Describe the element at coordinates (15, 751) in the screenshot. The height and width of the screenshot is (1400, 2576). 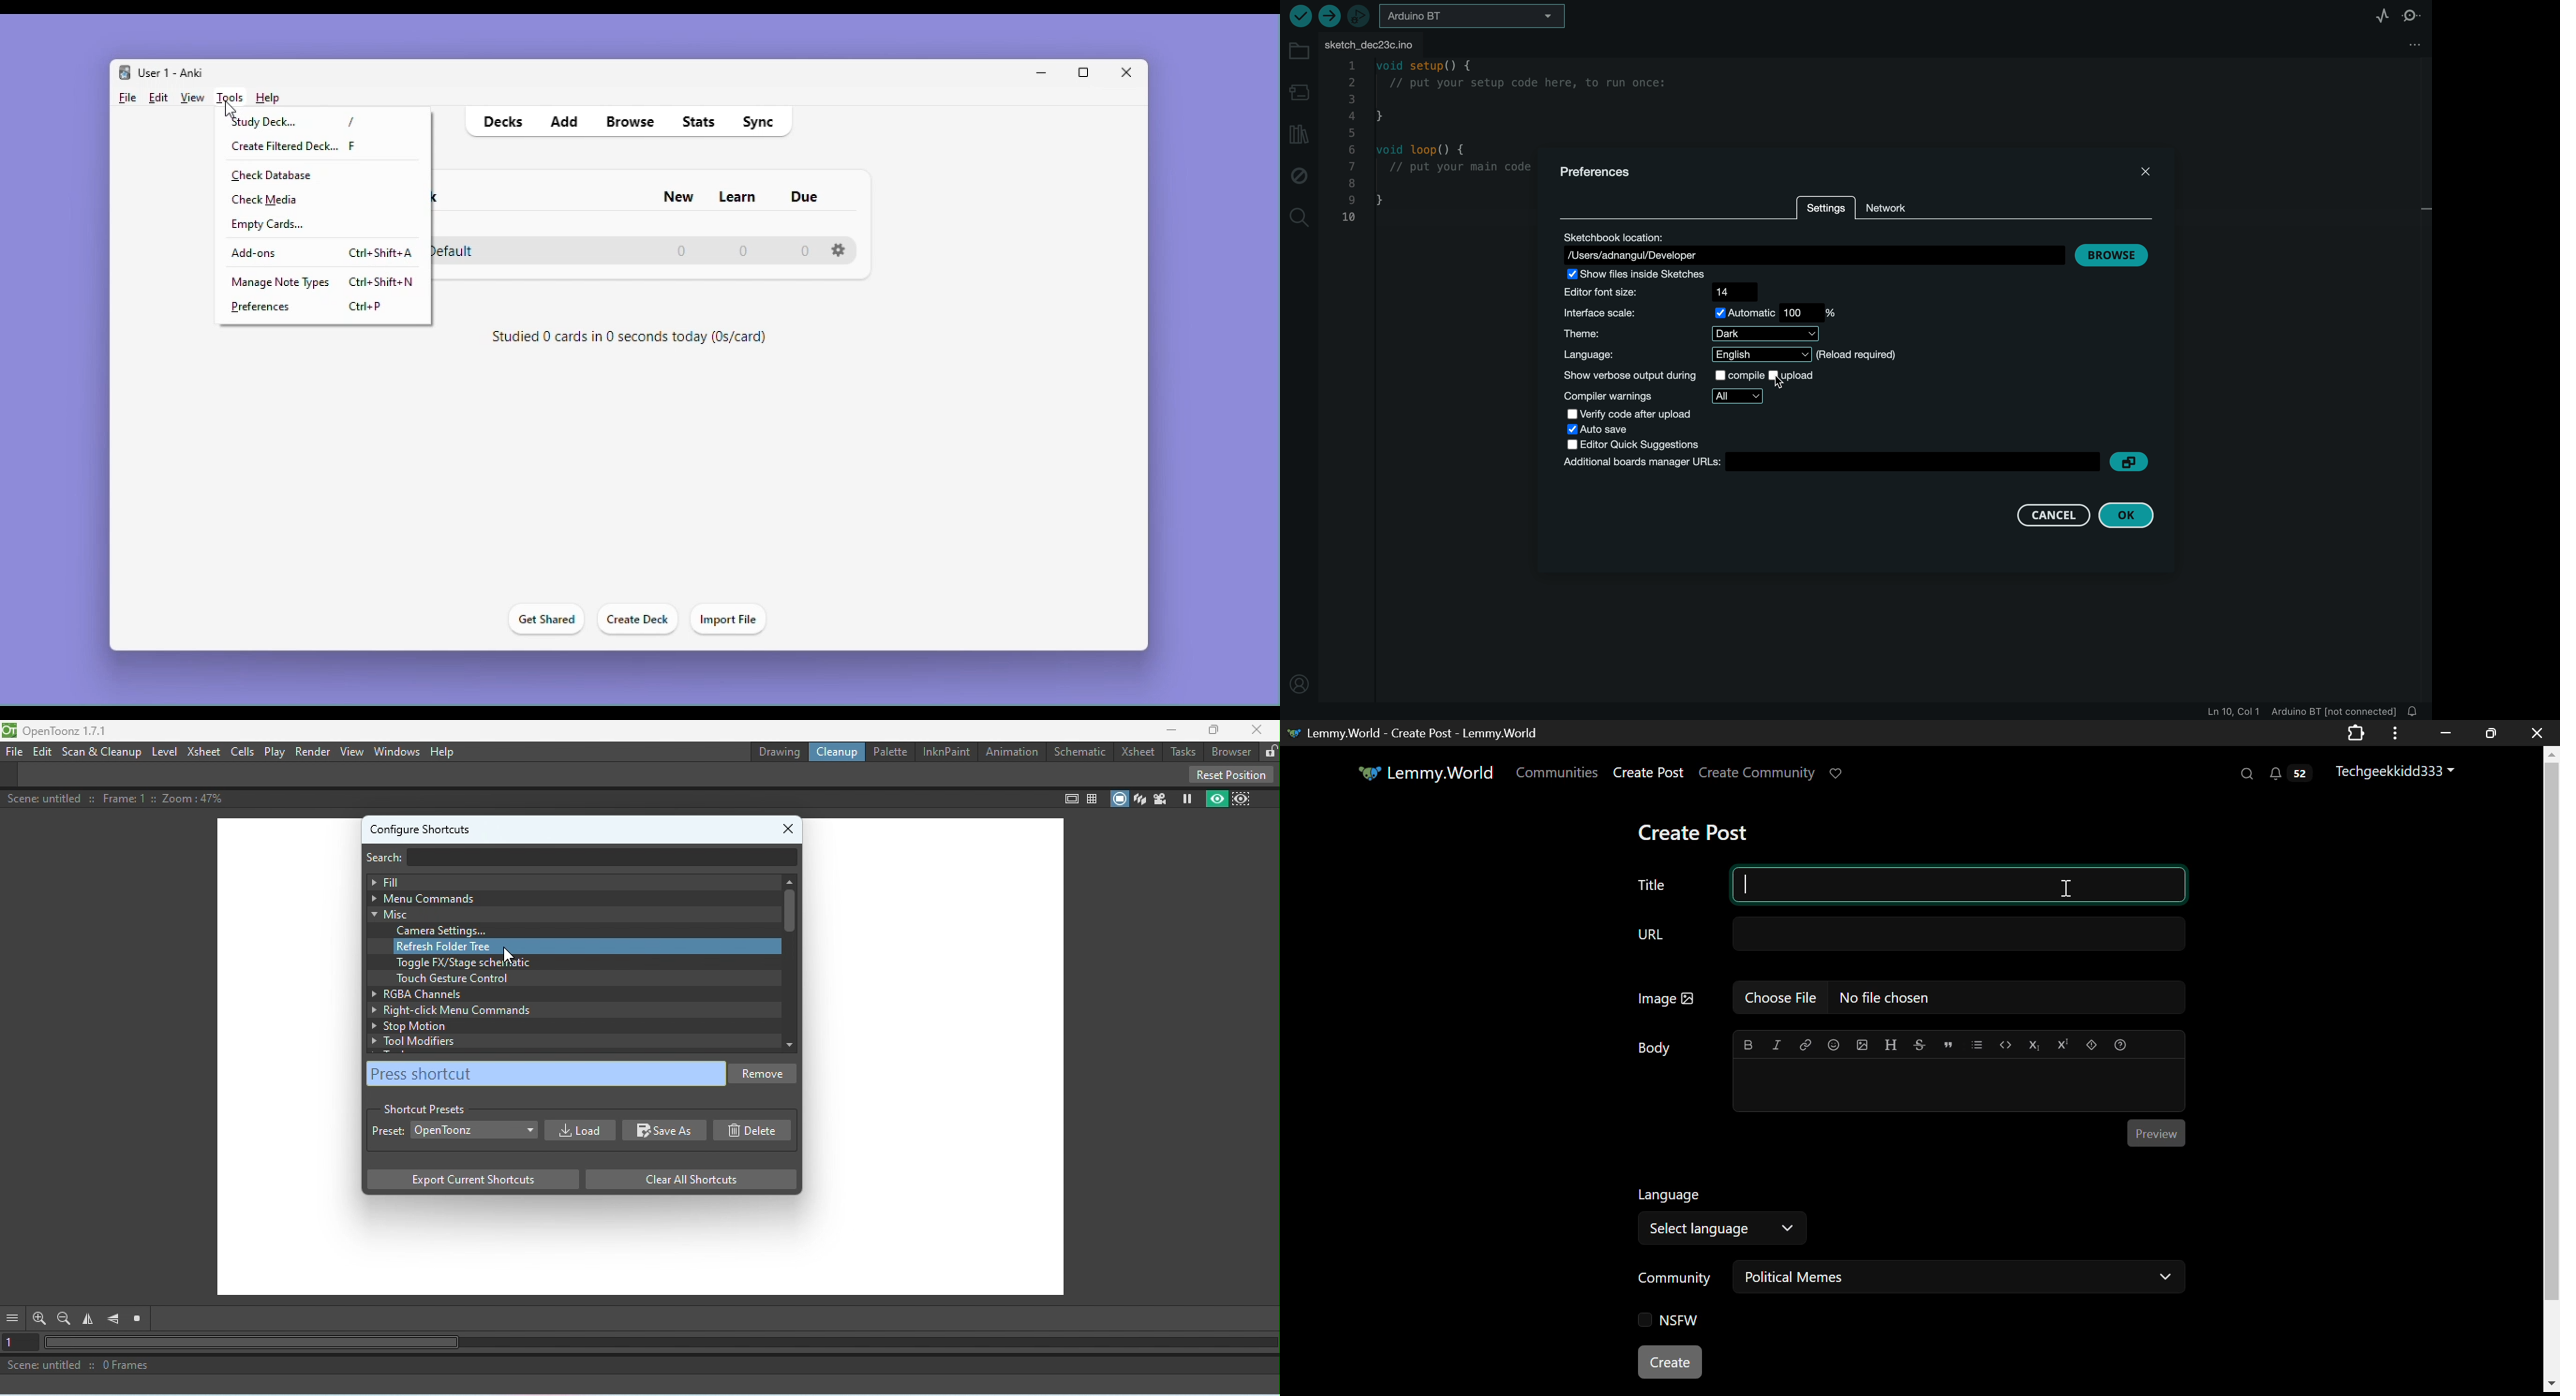
I see `File` at that location.